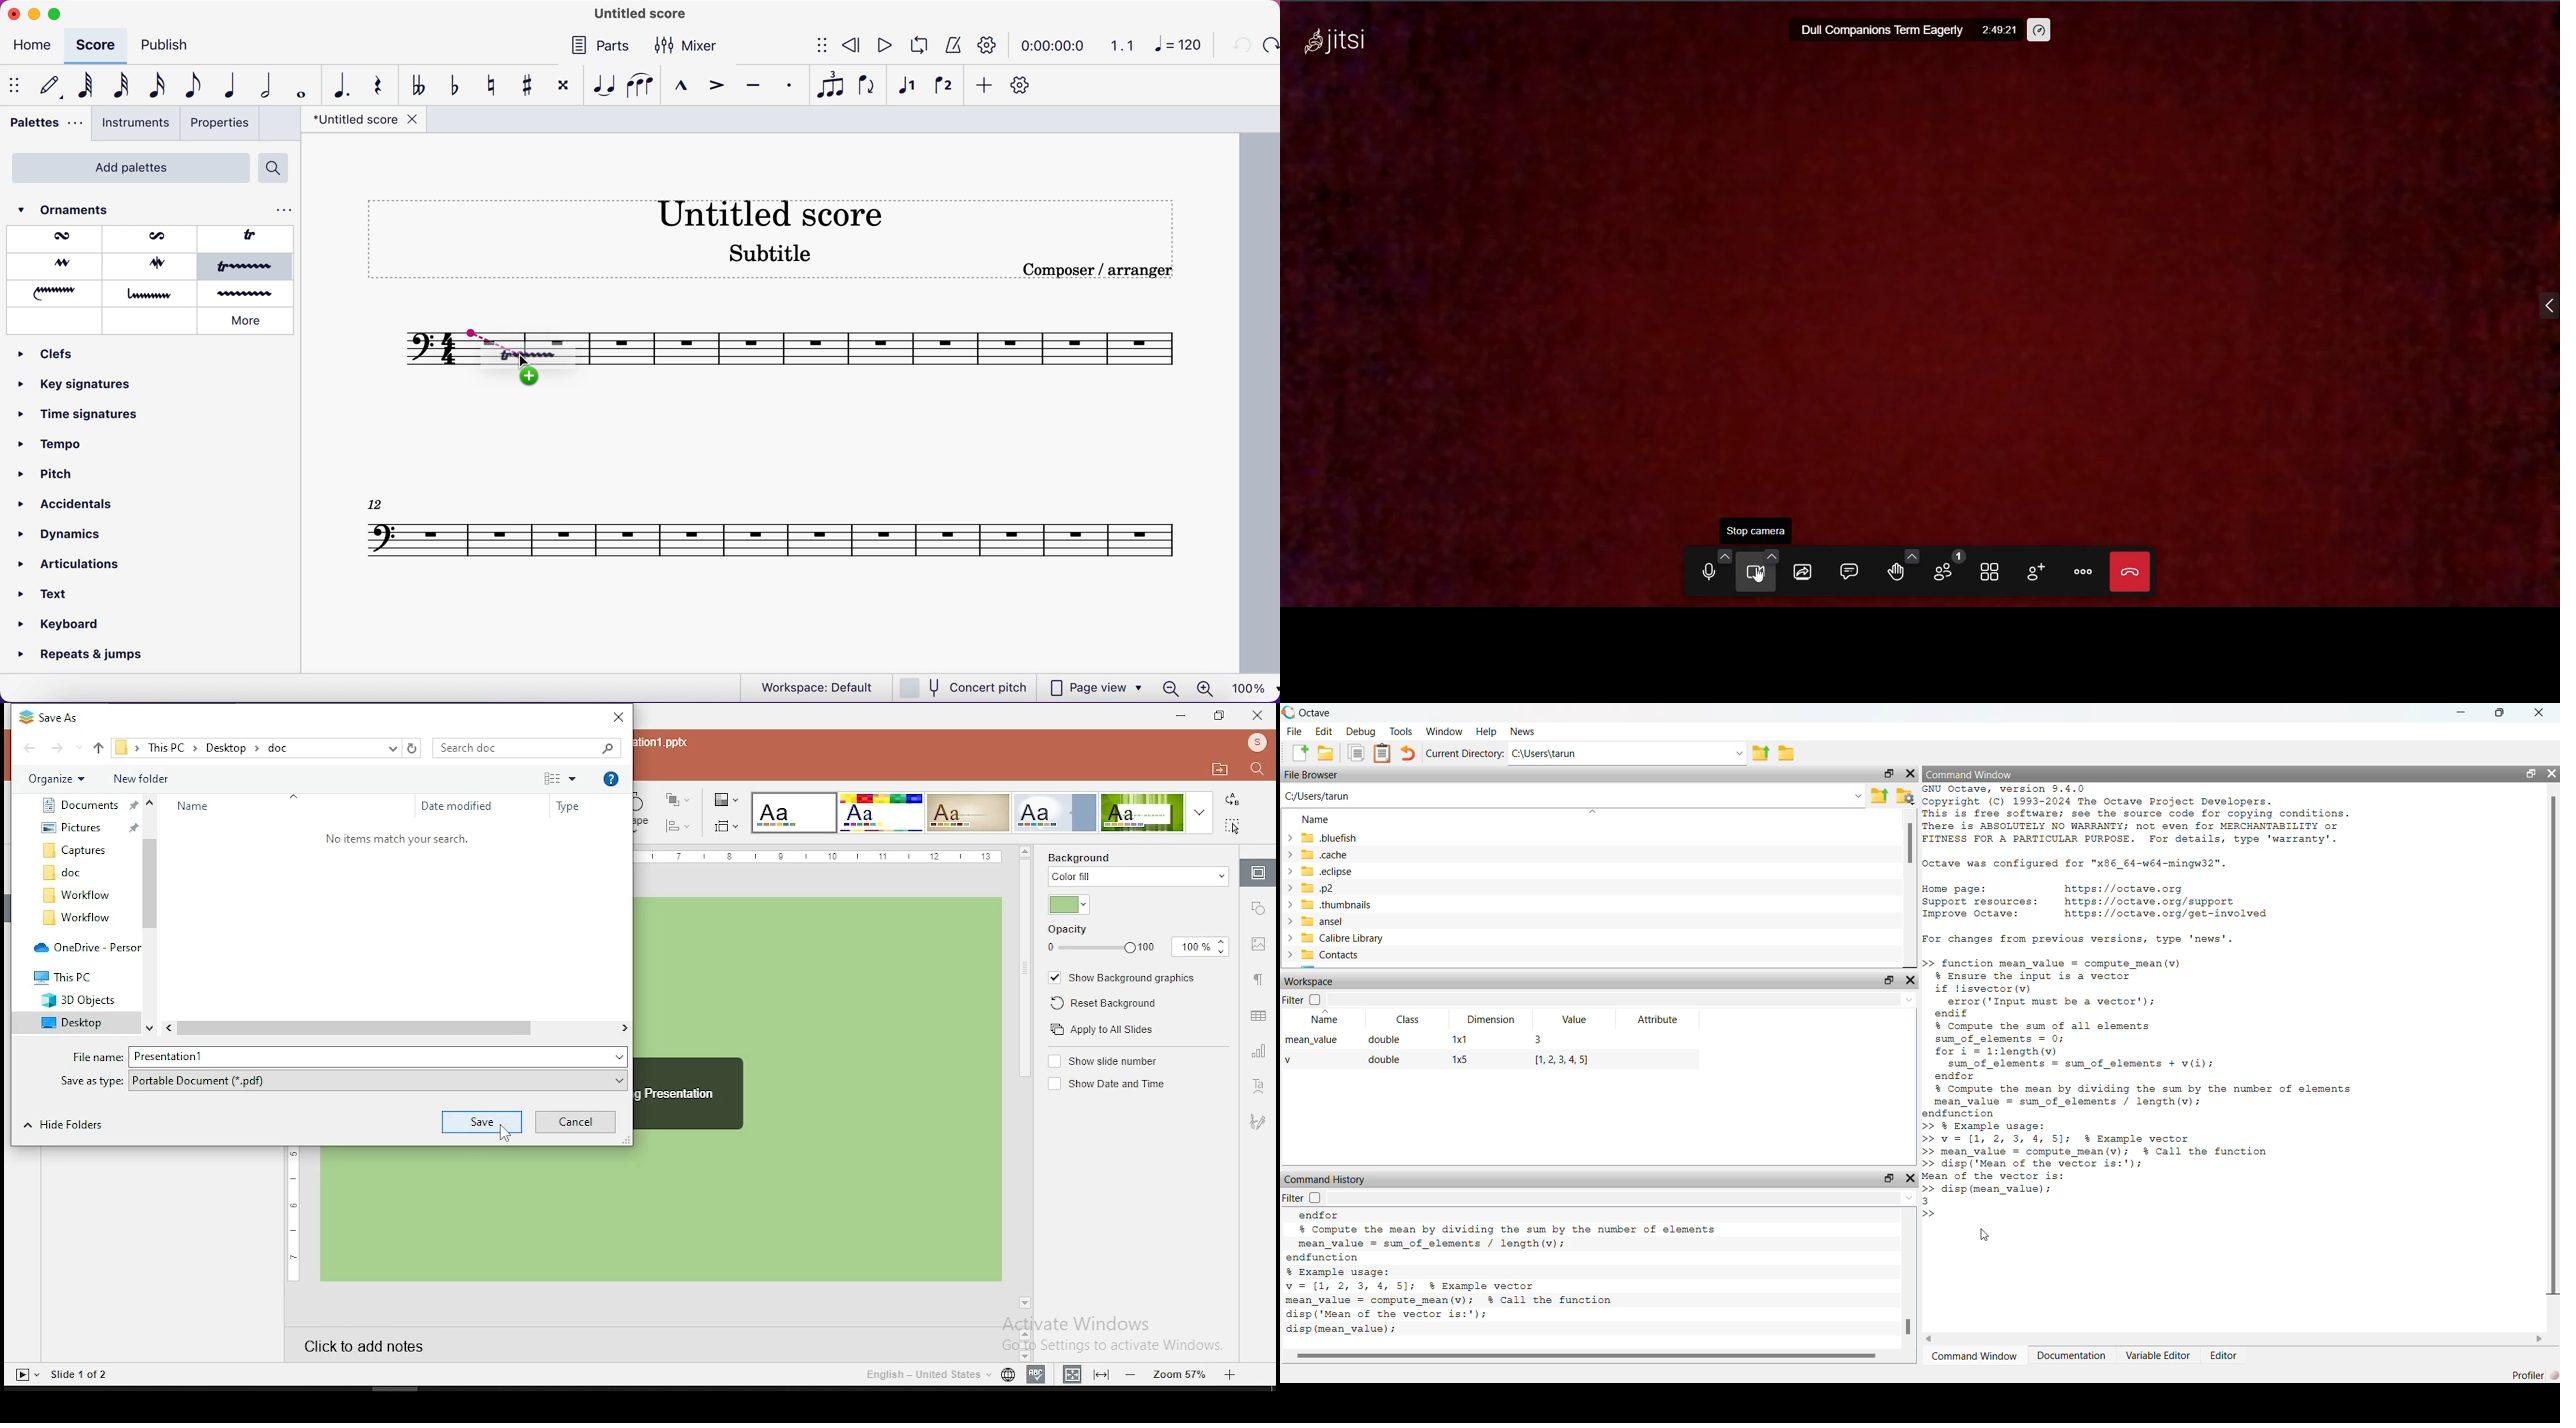 The height and width of the screenshot is (1428, 2576). Describe the element at coordinates (1178, 715) in the screenshot. I see `minimize` at that location.